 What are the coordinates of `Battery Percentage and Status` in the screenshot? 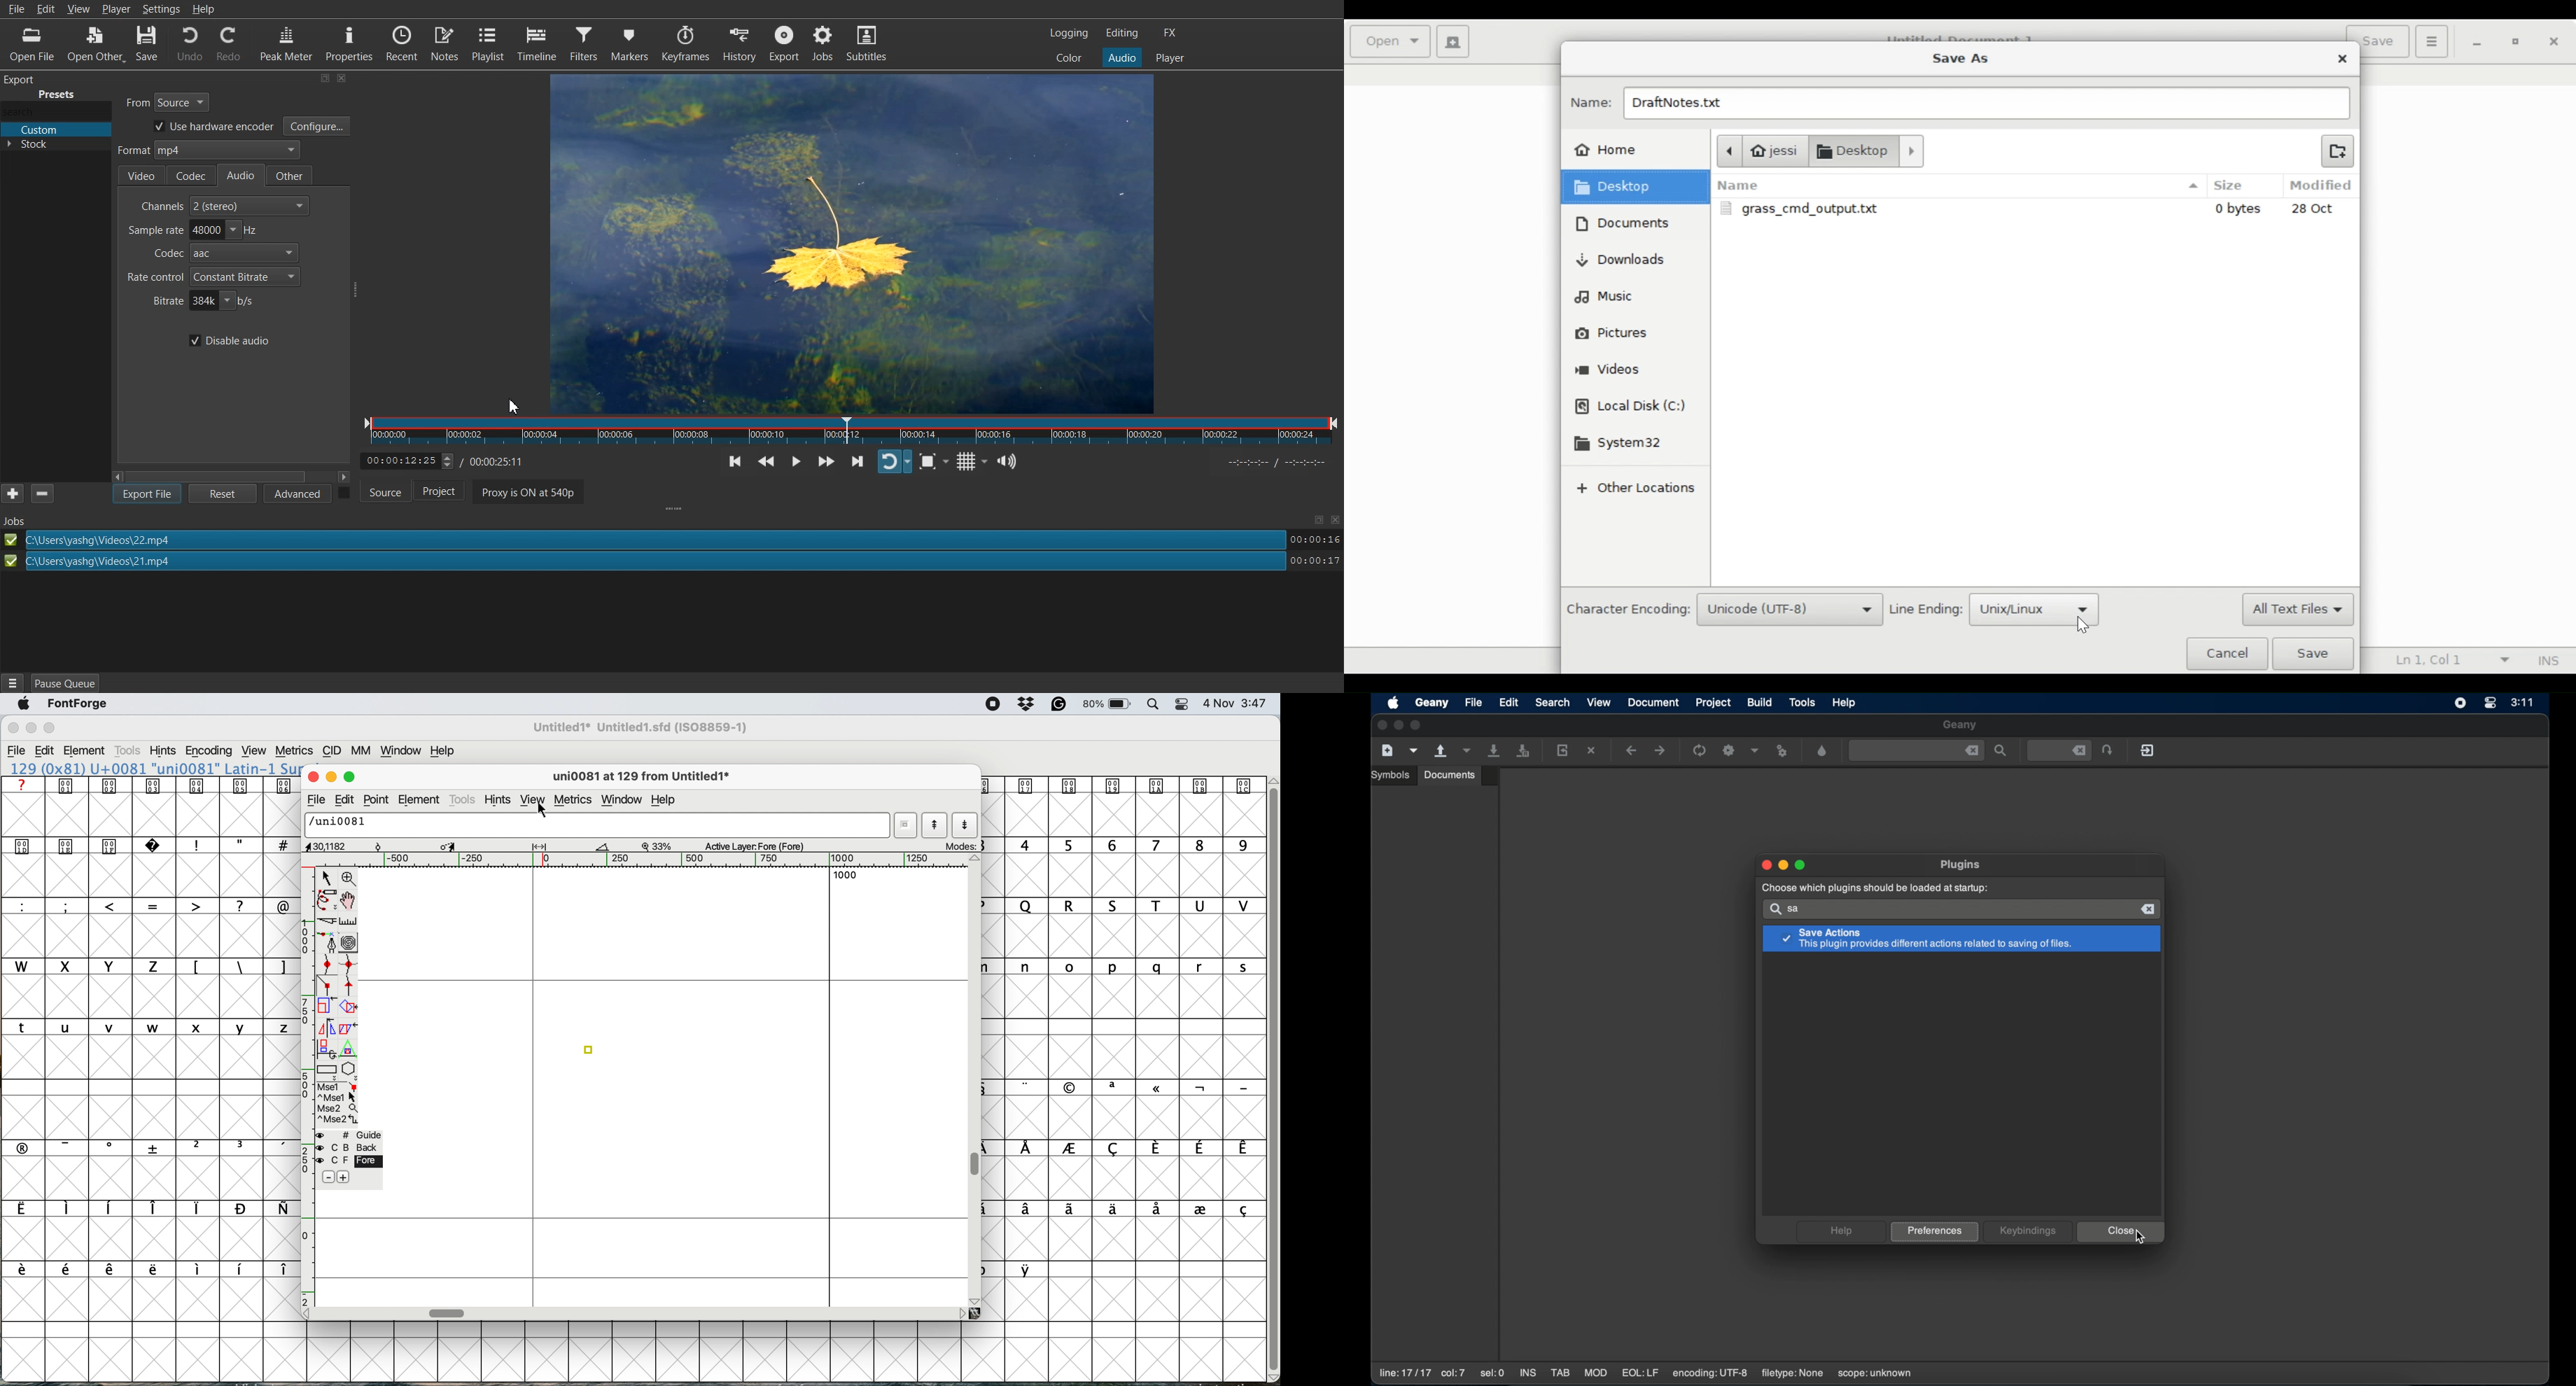 It's located at (1107, 705).